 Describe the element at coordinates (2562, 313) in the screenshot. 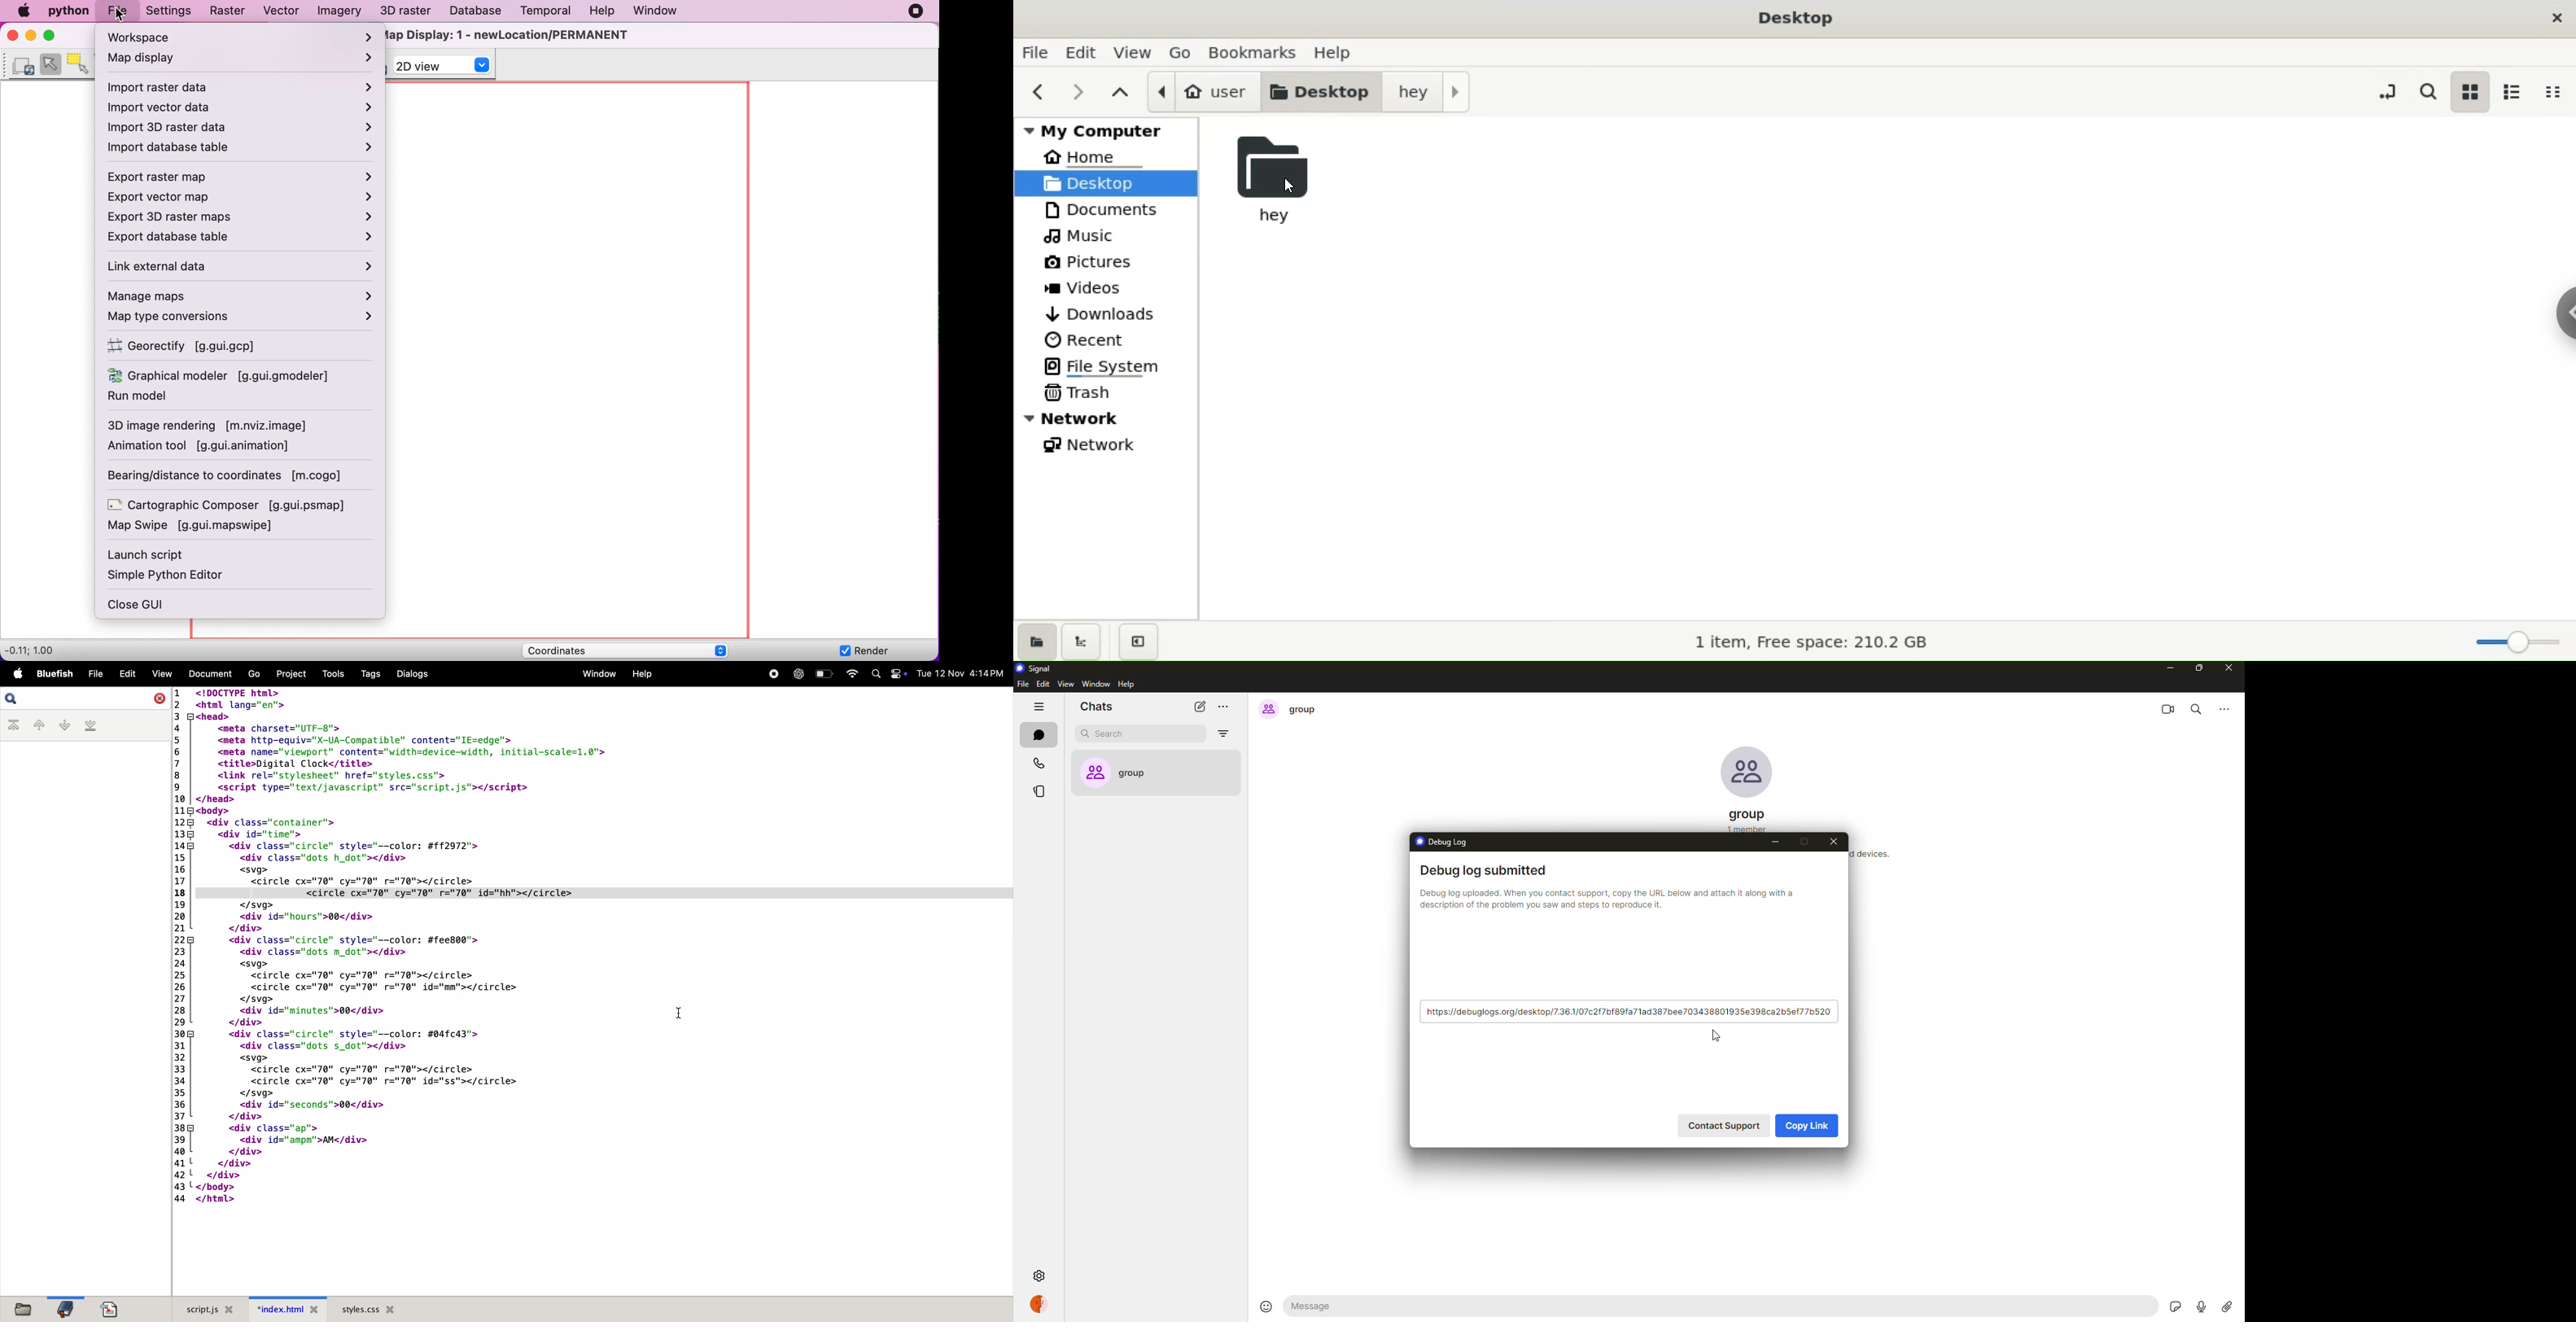

I see `chrome options` at that location.